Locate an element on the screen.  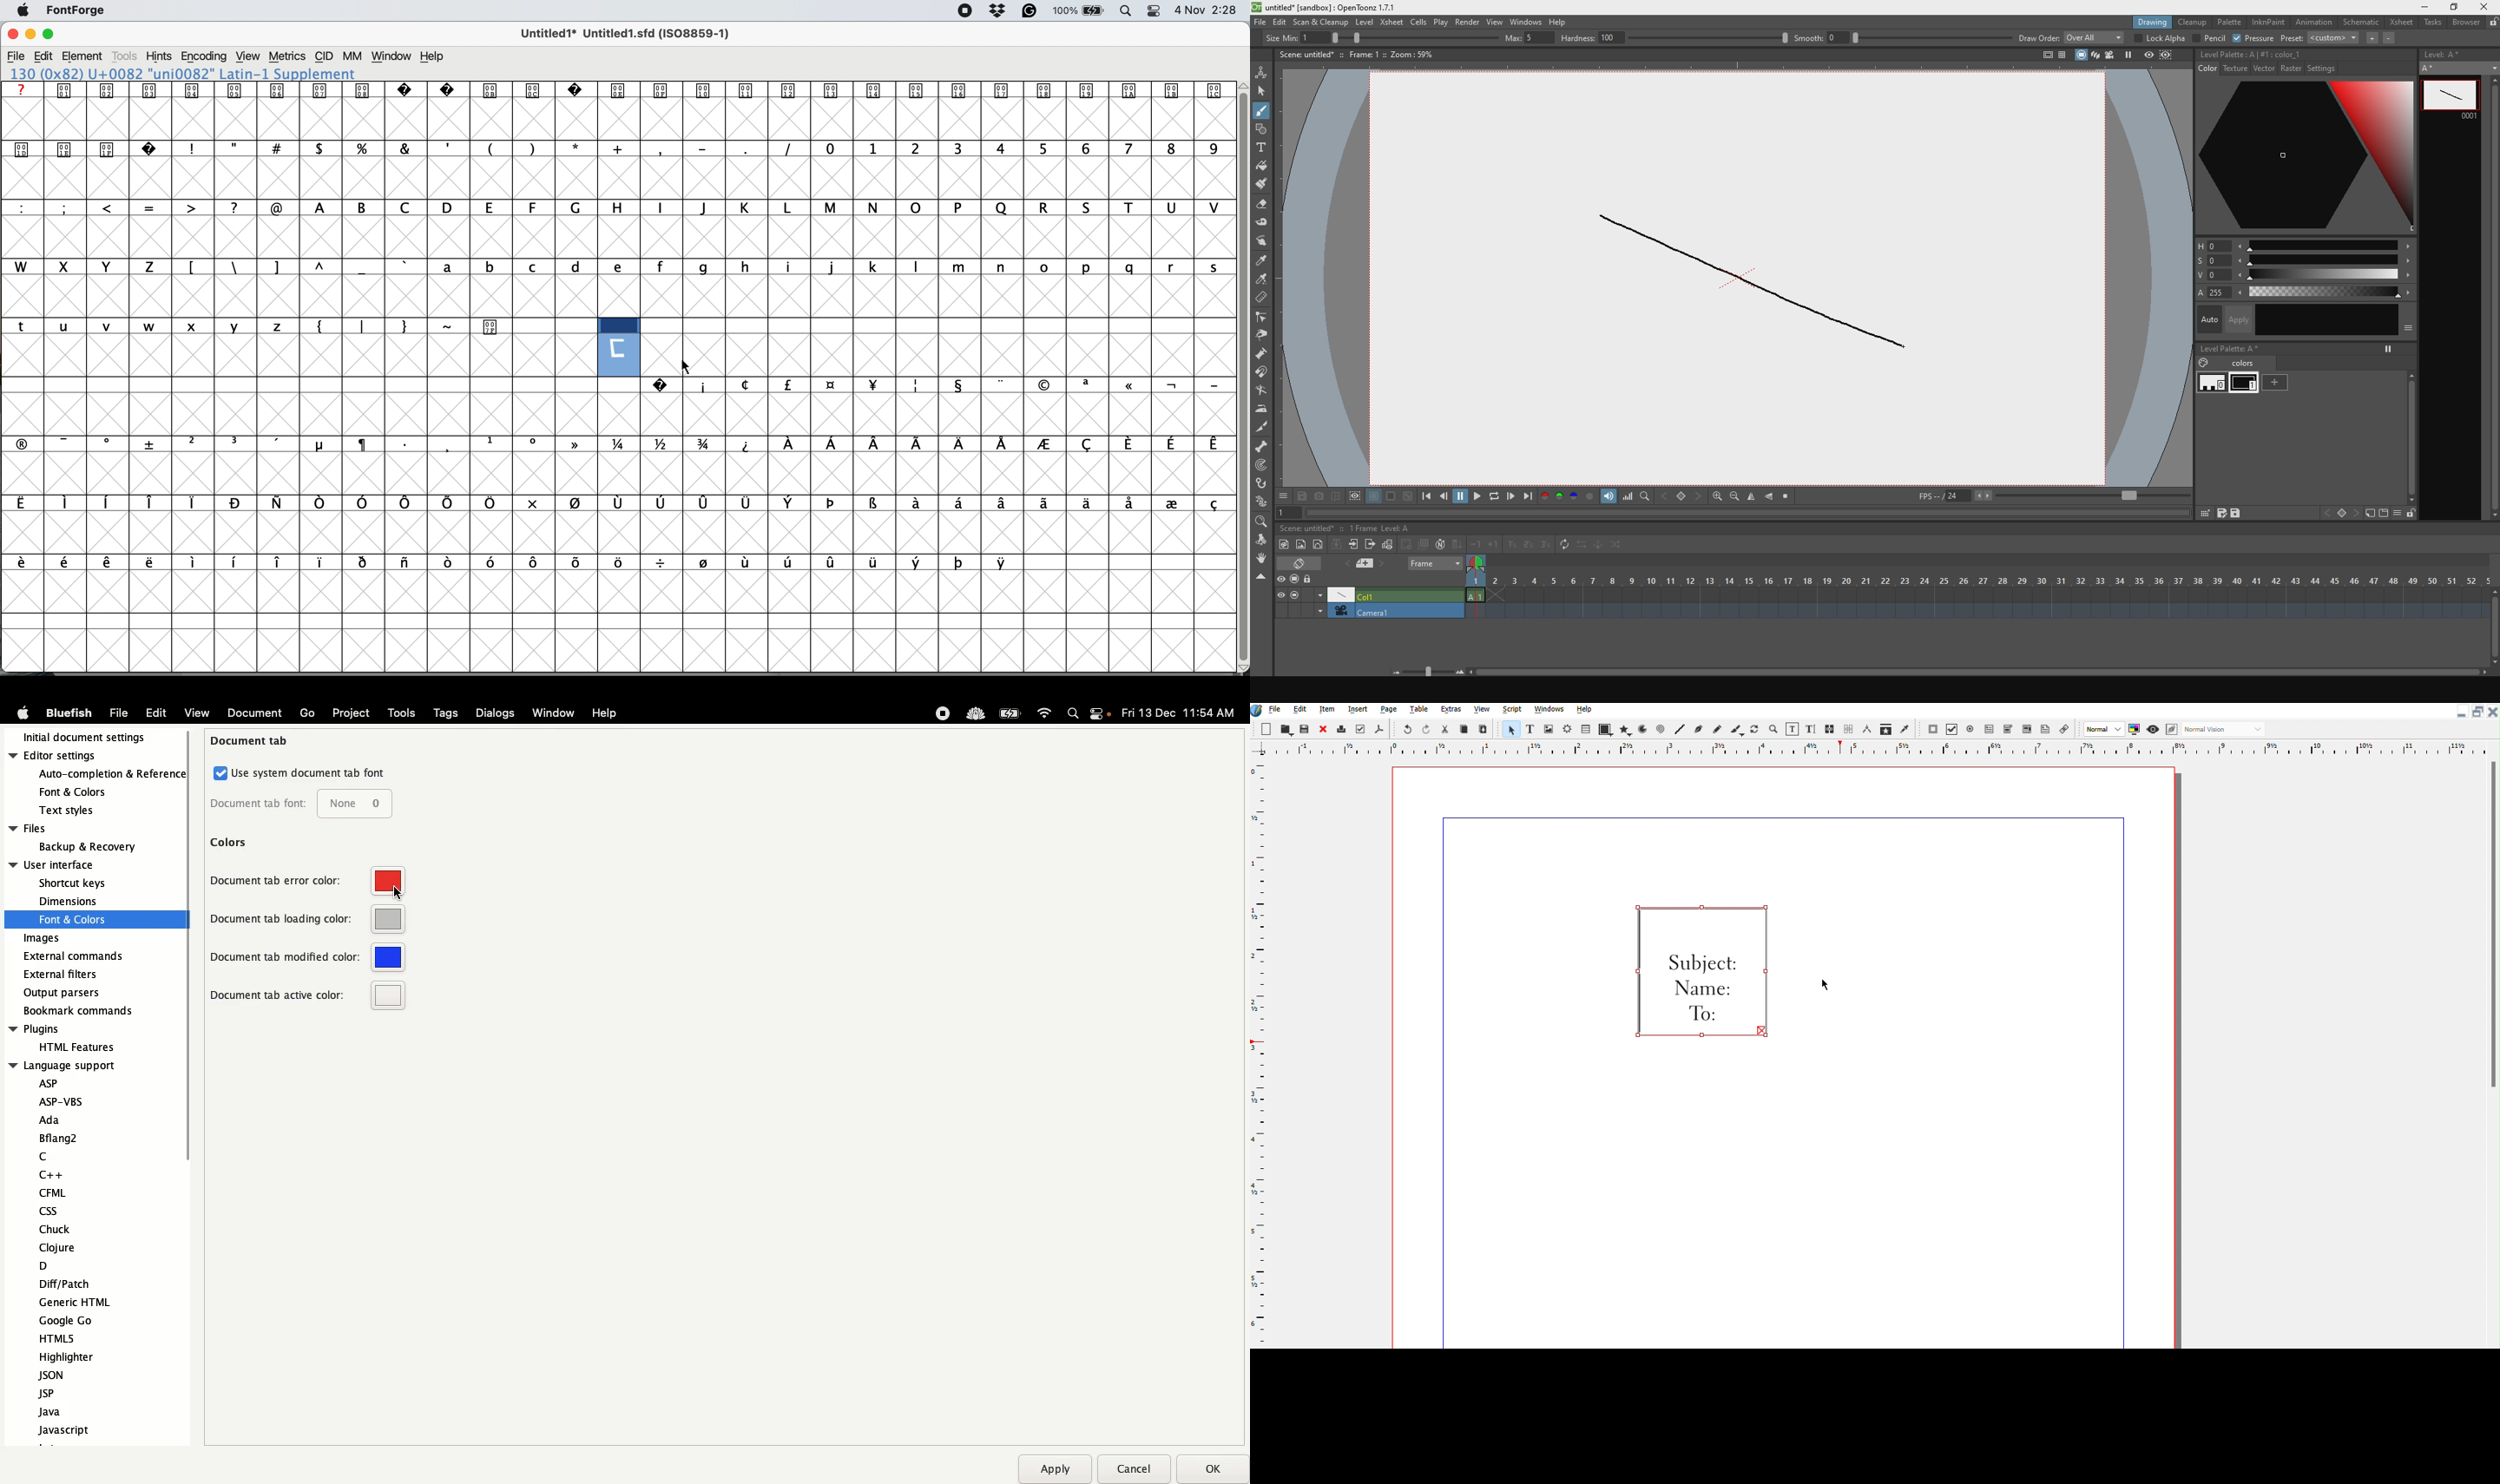
document is located at coordinates (253, 714).